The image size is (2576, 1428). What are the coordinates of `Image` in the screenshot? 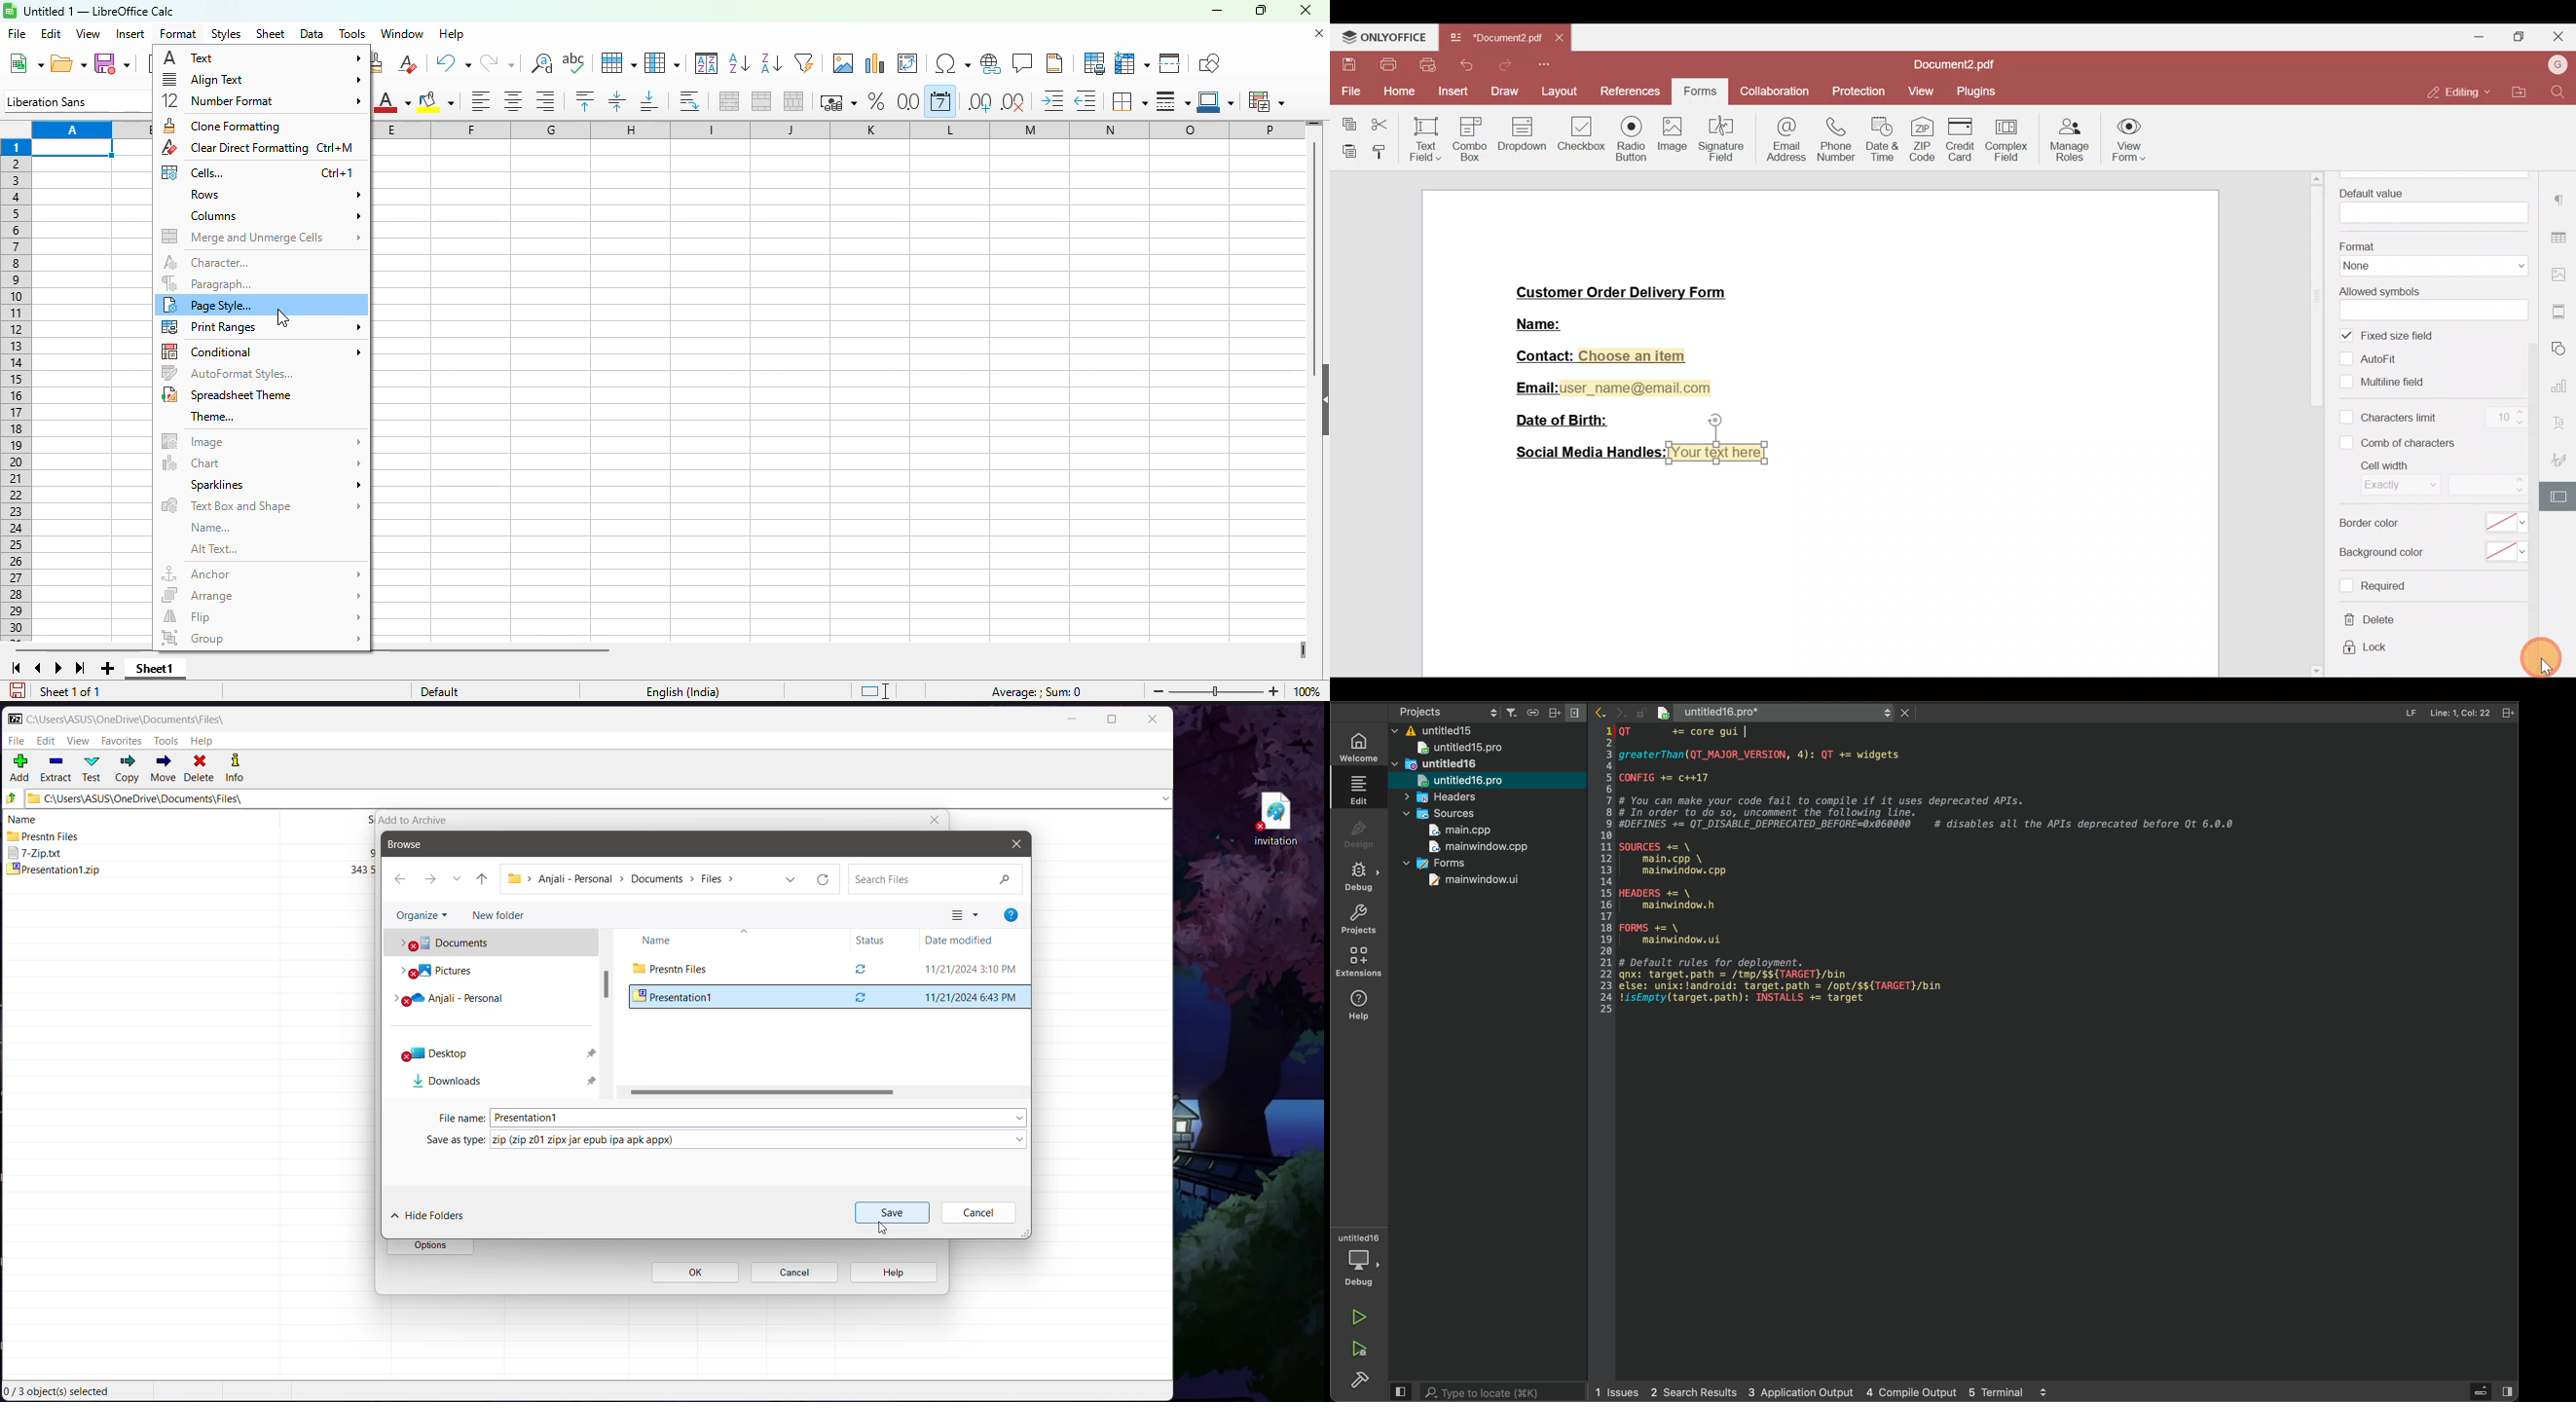 It's located at (1671, 137).